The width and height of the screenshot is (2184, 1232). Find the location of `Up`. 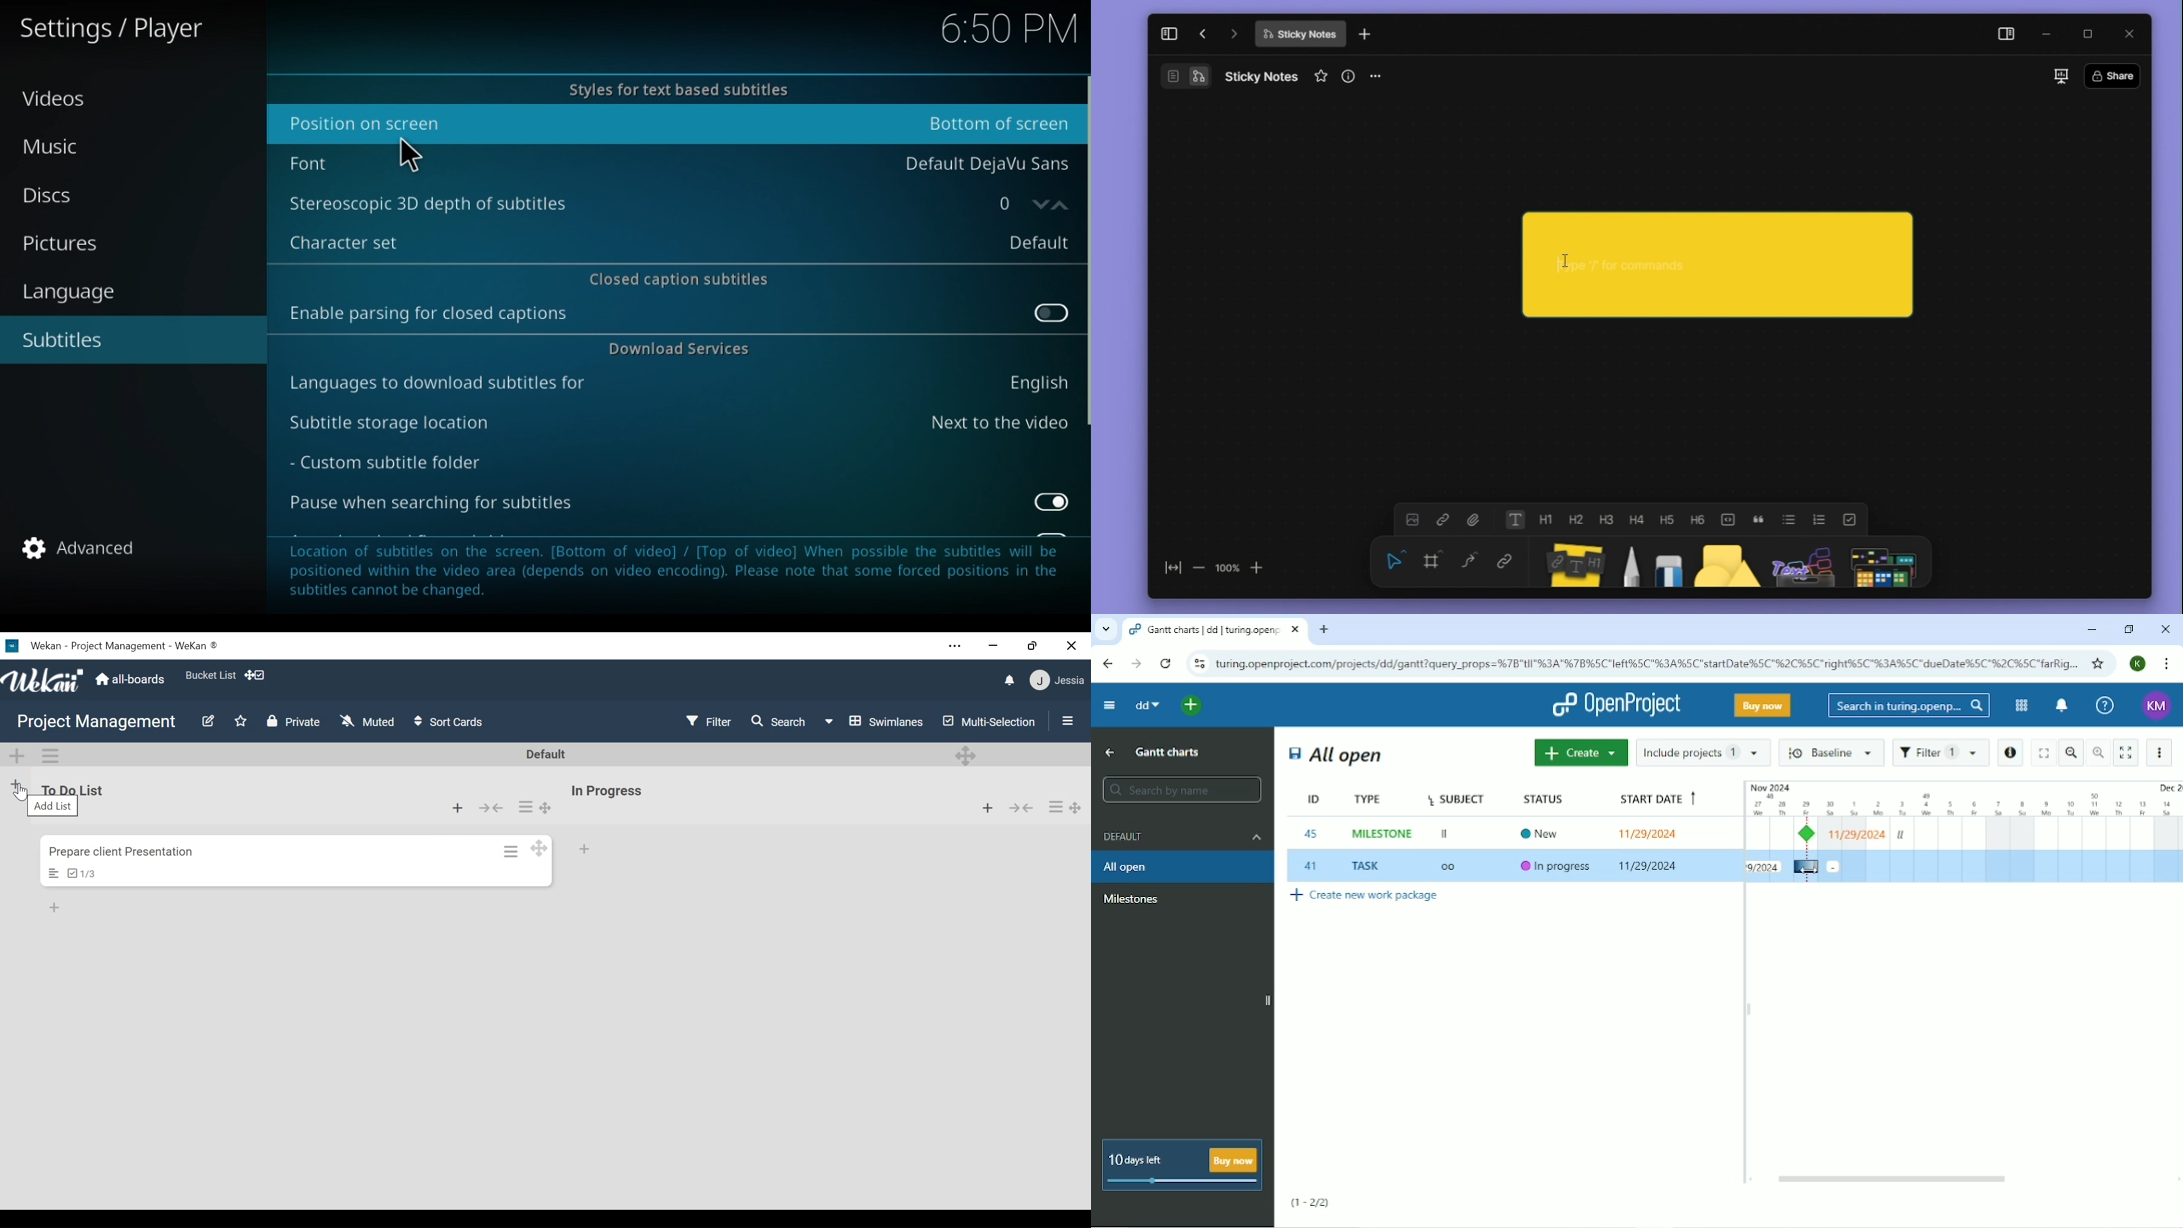

Up is located at coordinates (1109, 754).